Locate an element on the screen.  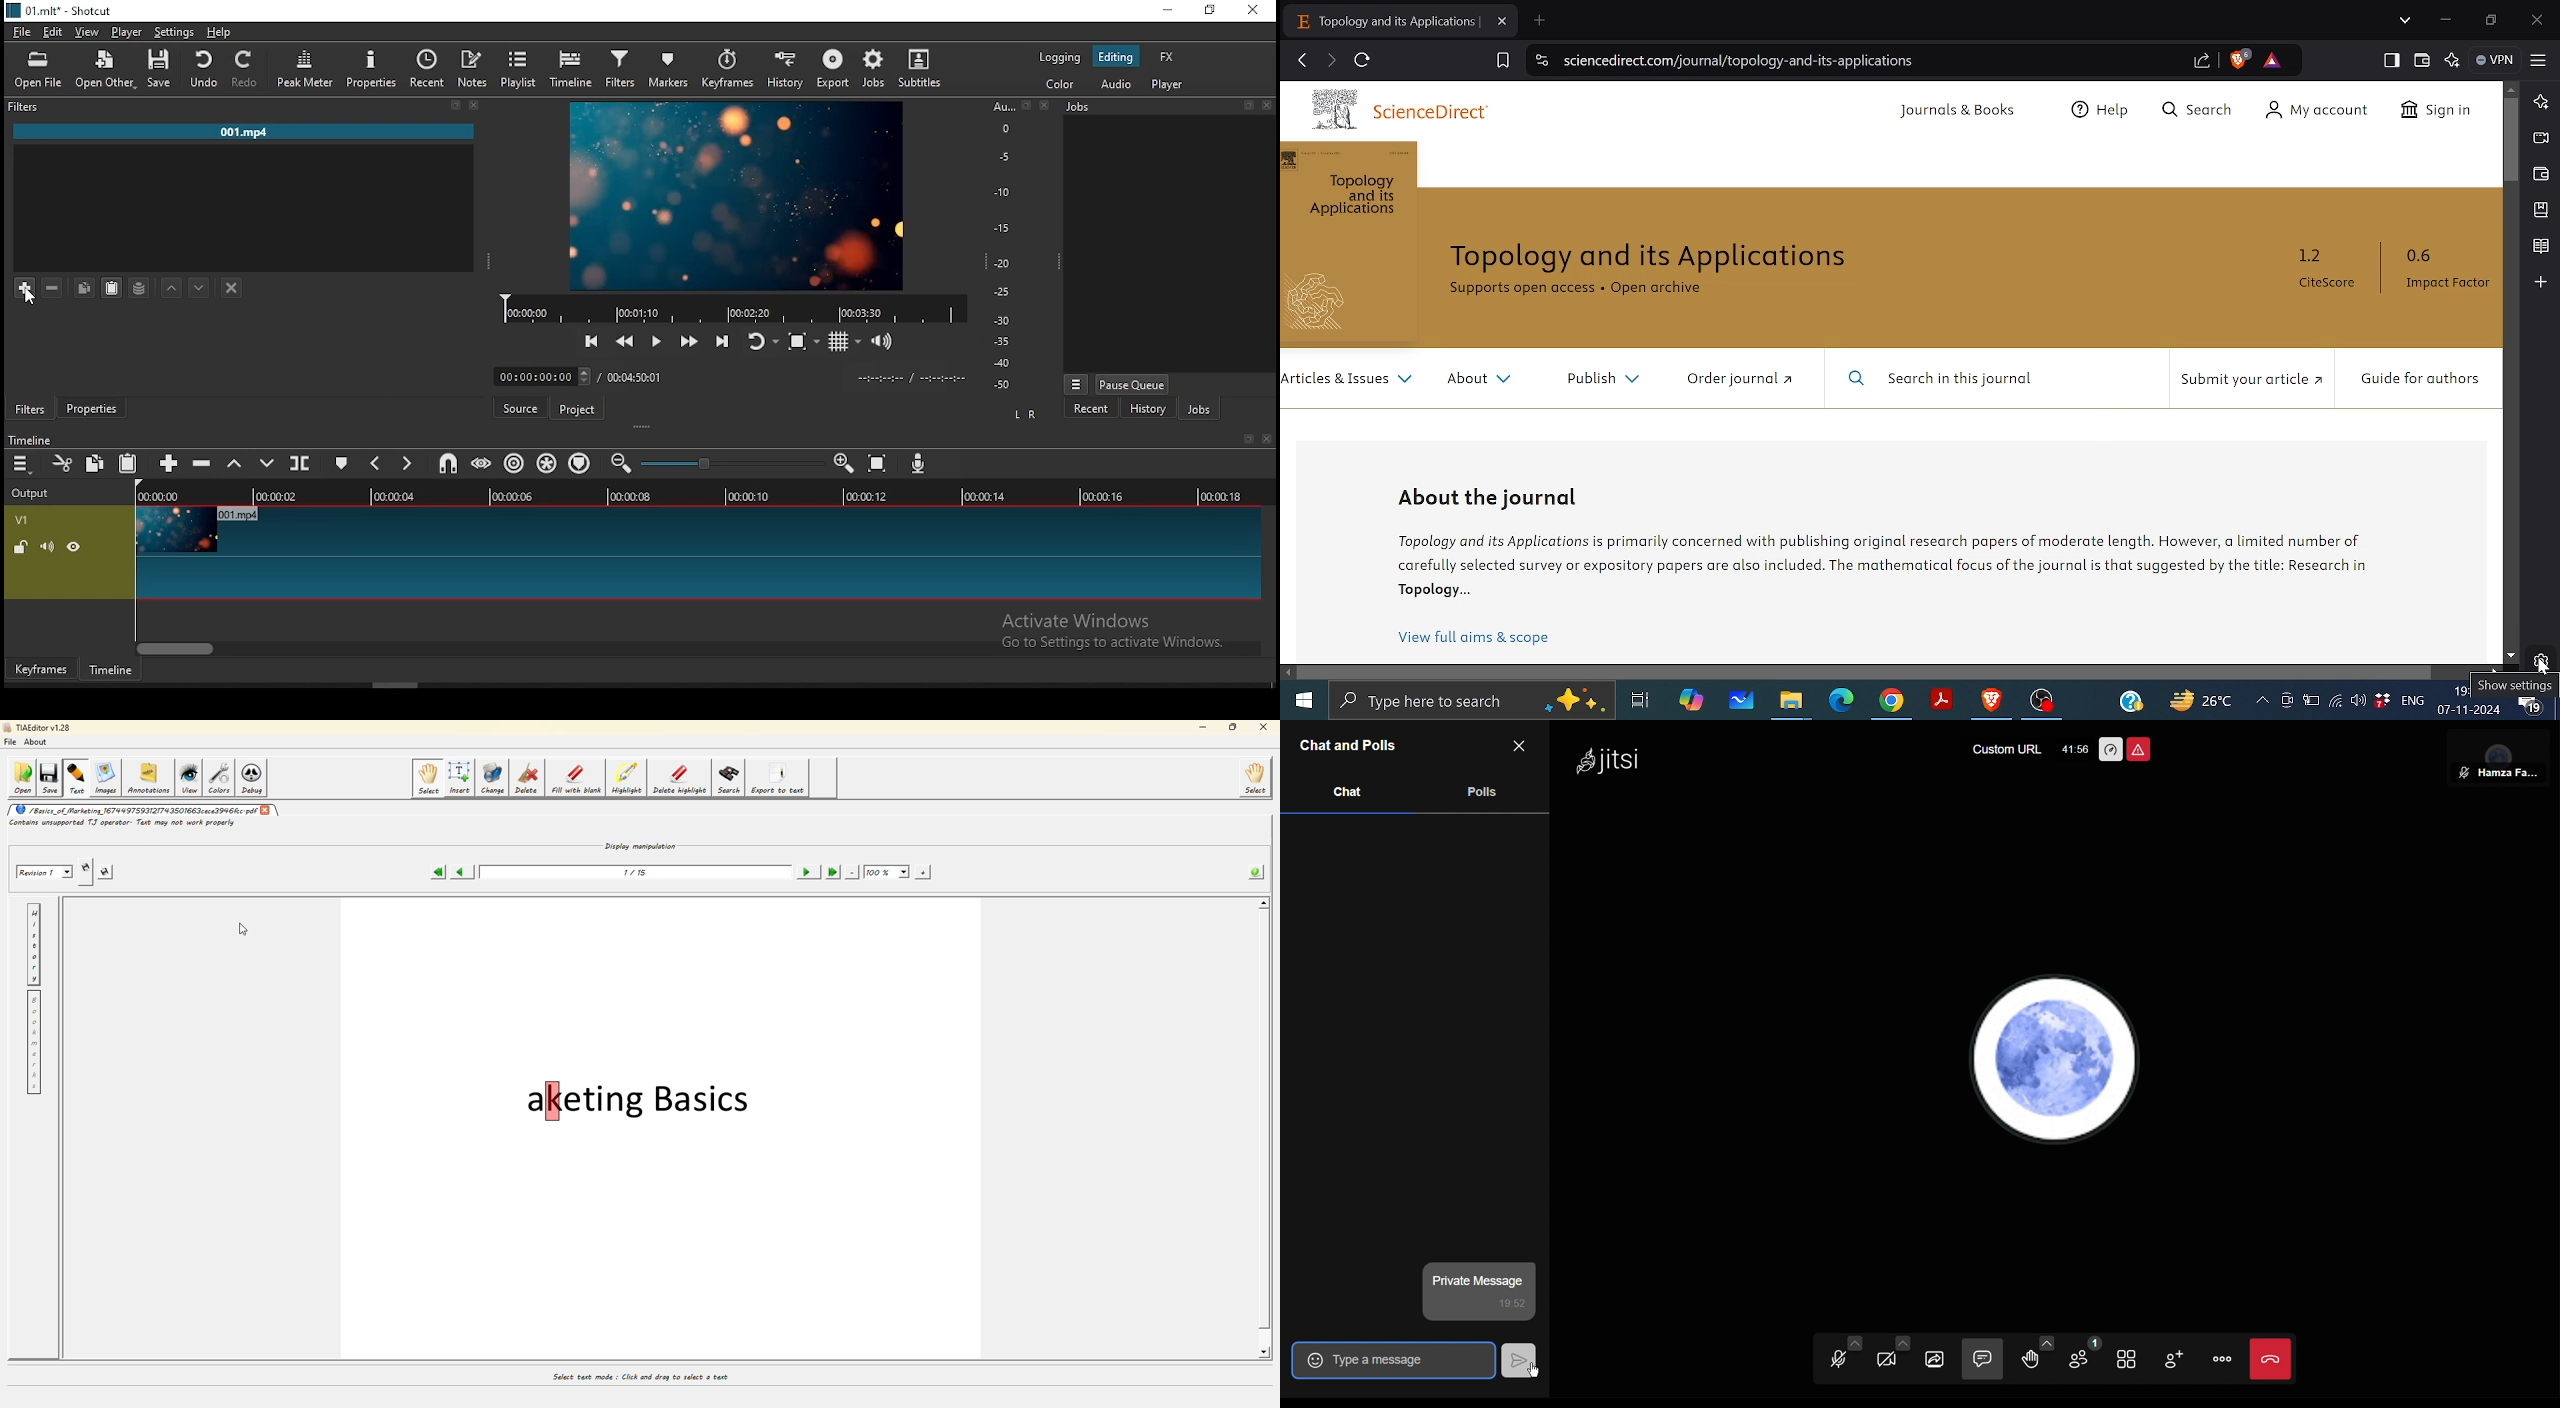
create/edit marker is located at coordinates (342, 464).